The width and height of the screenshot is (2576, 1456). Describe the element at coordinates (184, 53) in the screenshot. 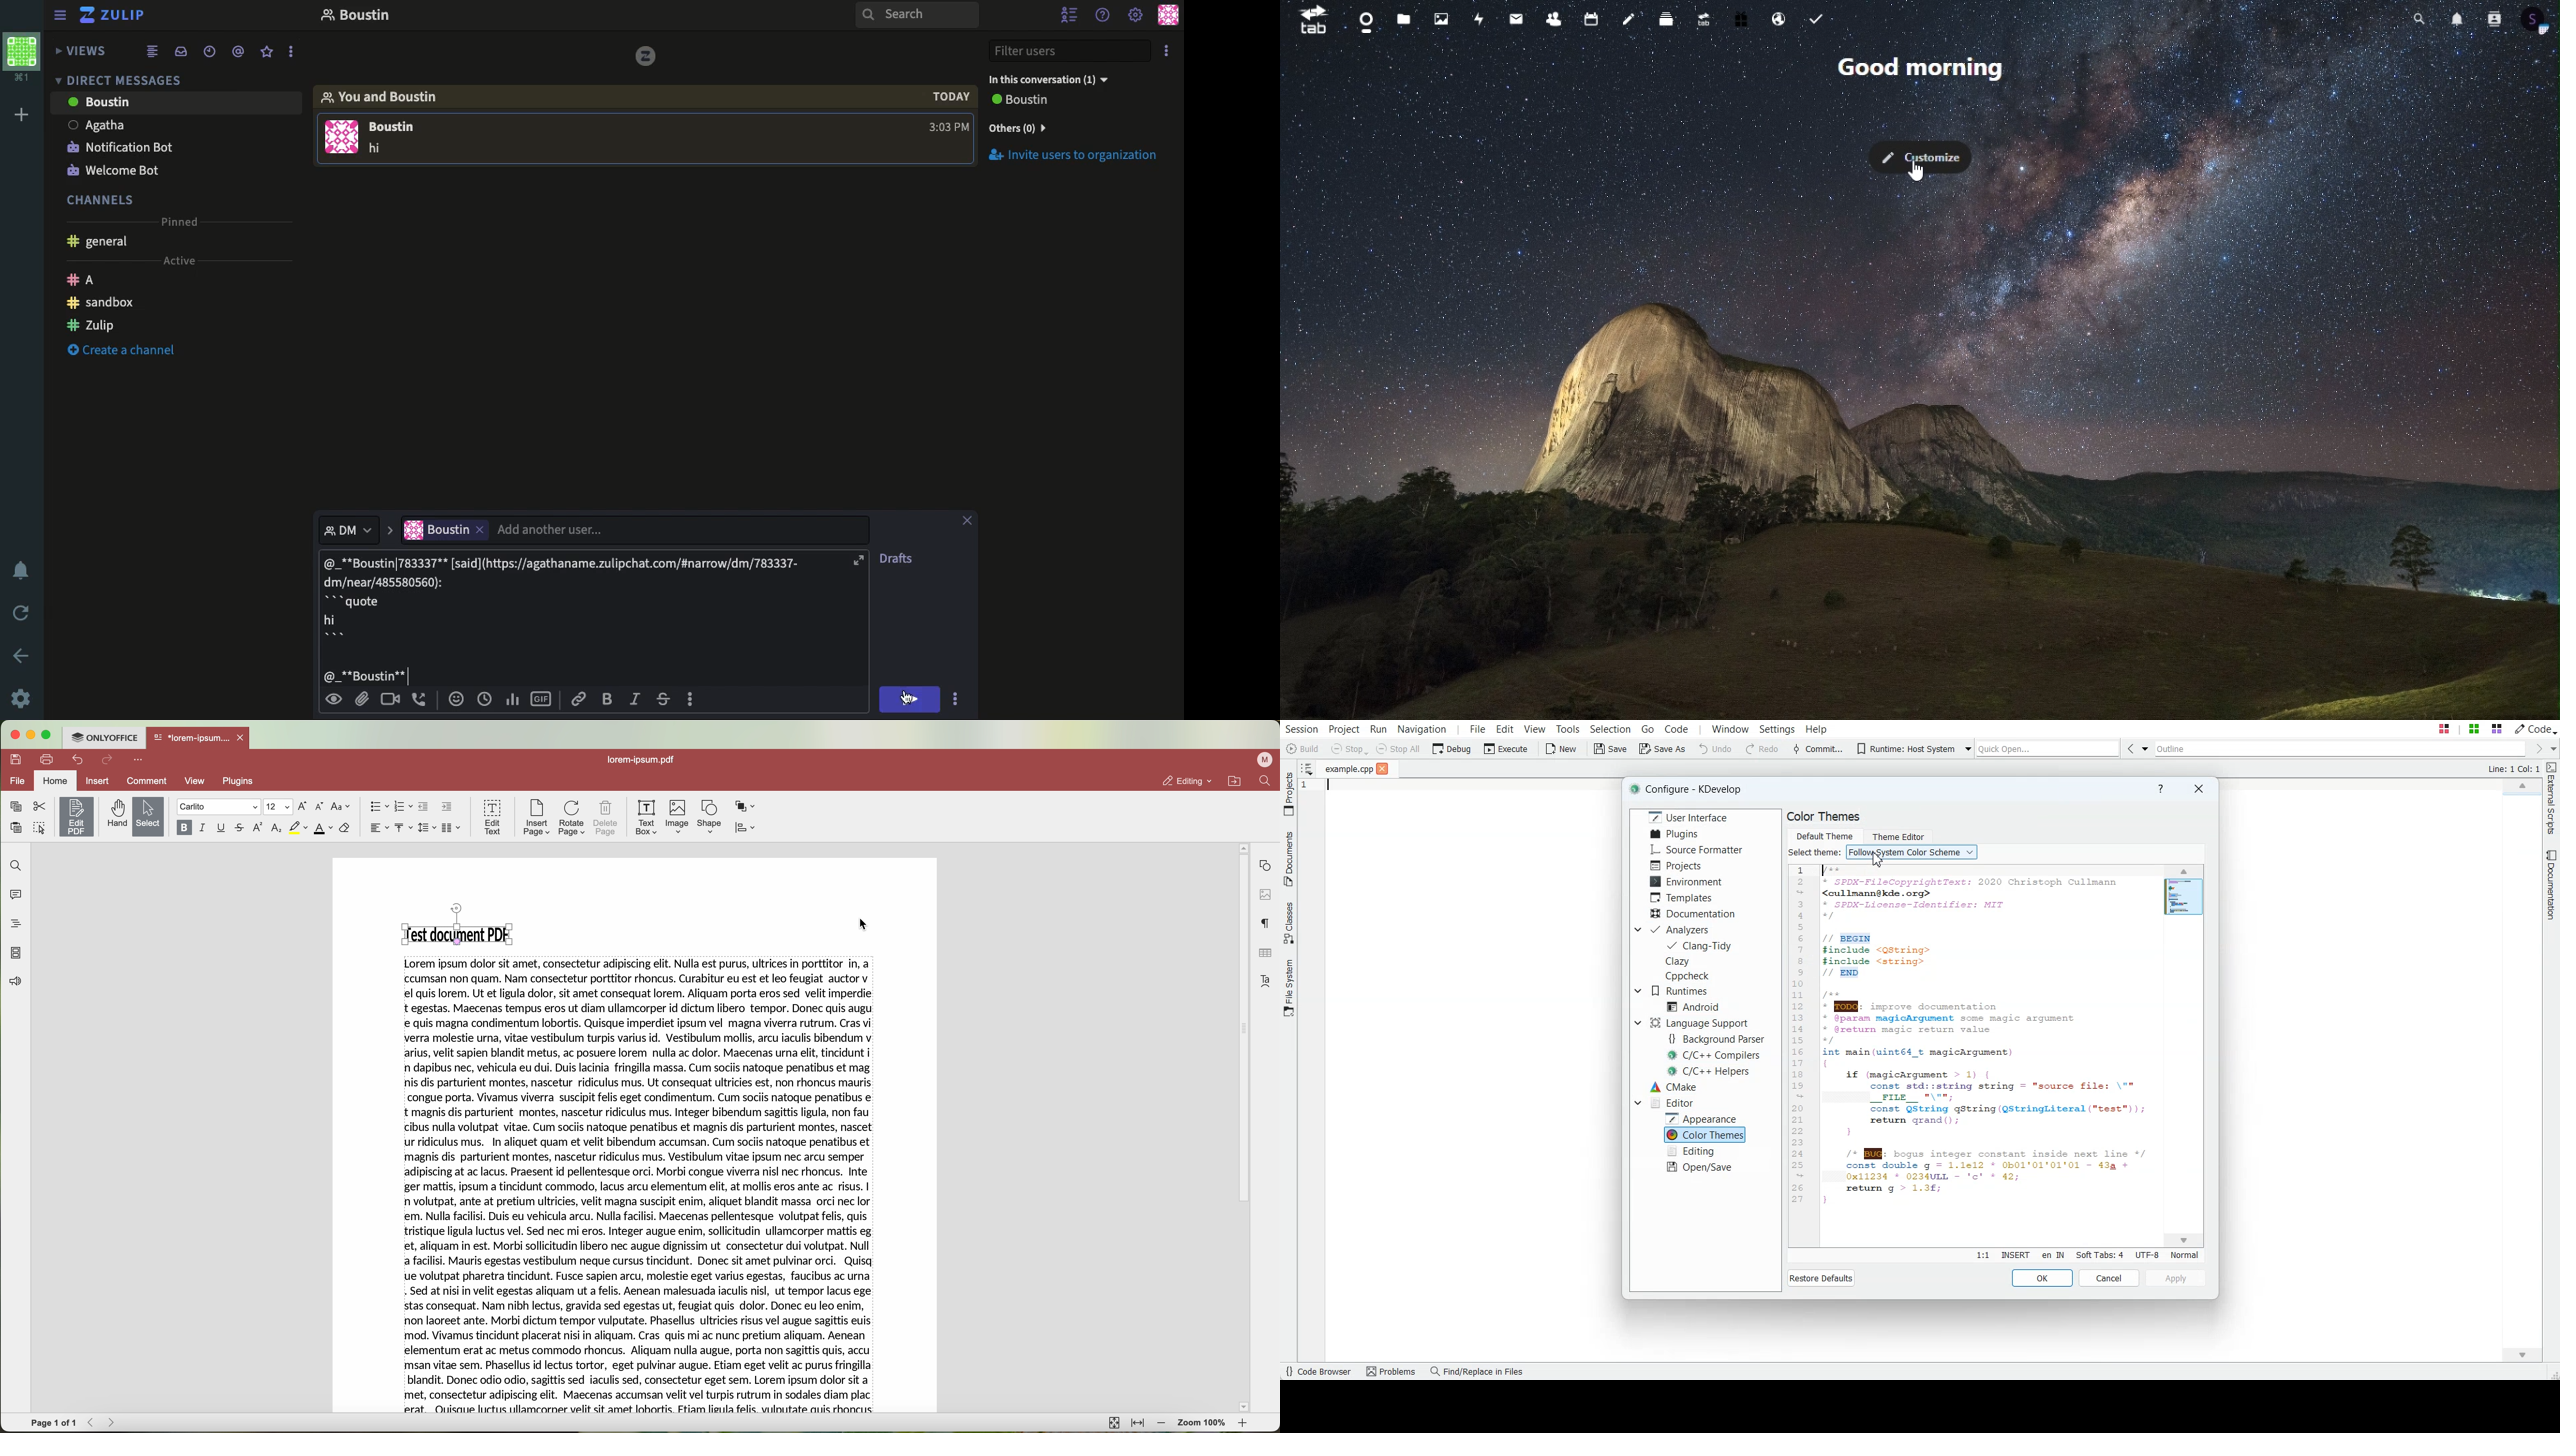

I see `Inbox` at that location.